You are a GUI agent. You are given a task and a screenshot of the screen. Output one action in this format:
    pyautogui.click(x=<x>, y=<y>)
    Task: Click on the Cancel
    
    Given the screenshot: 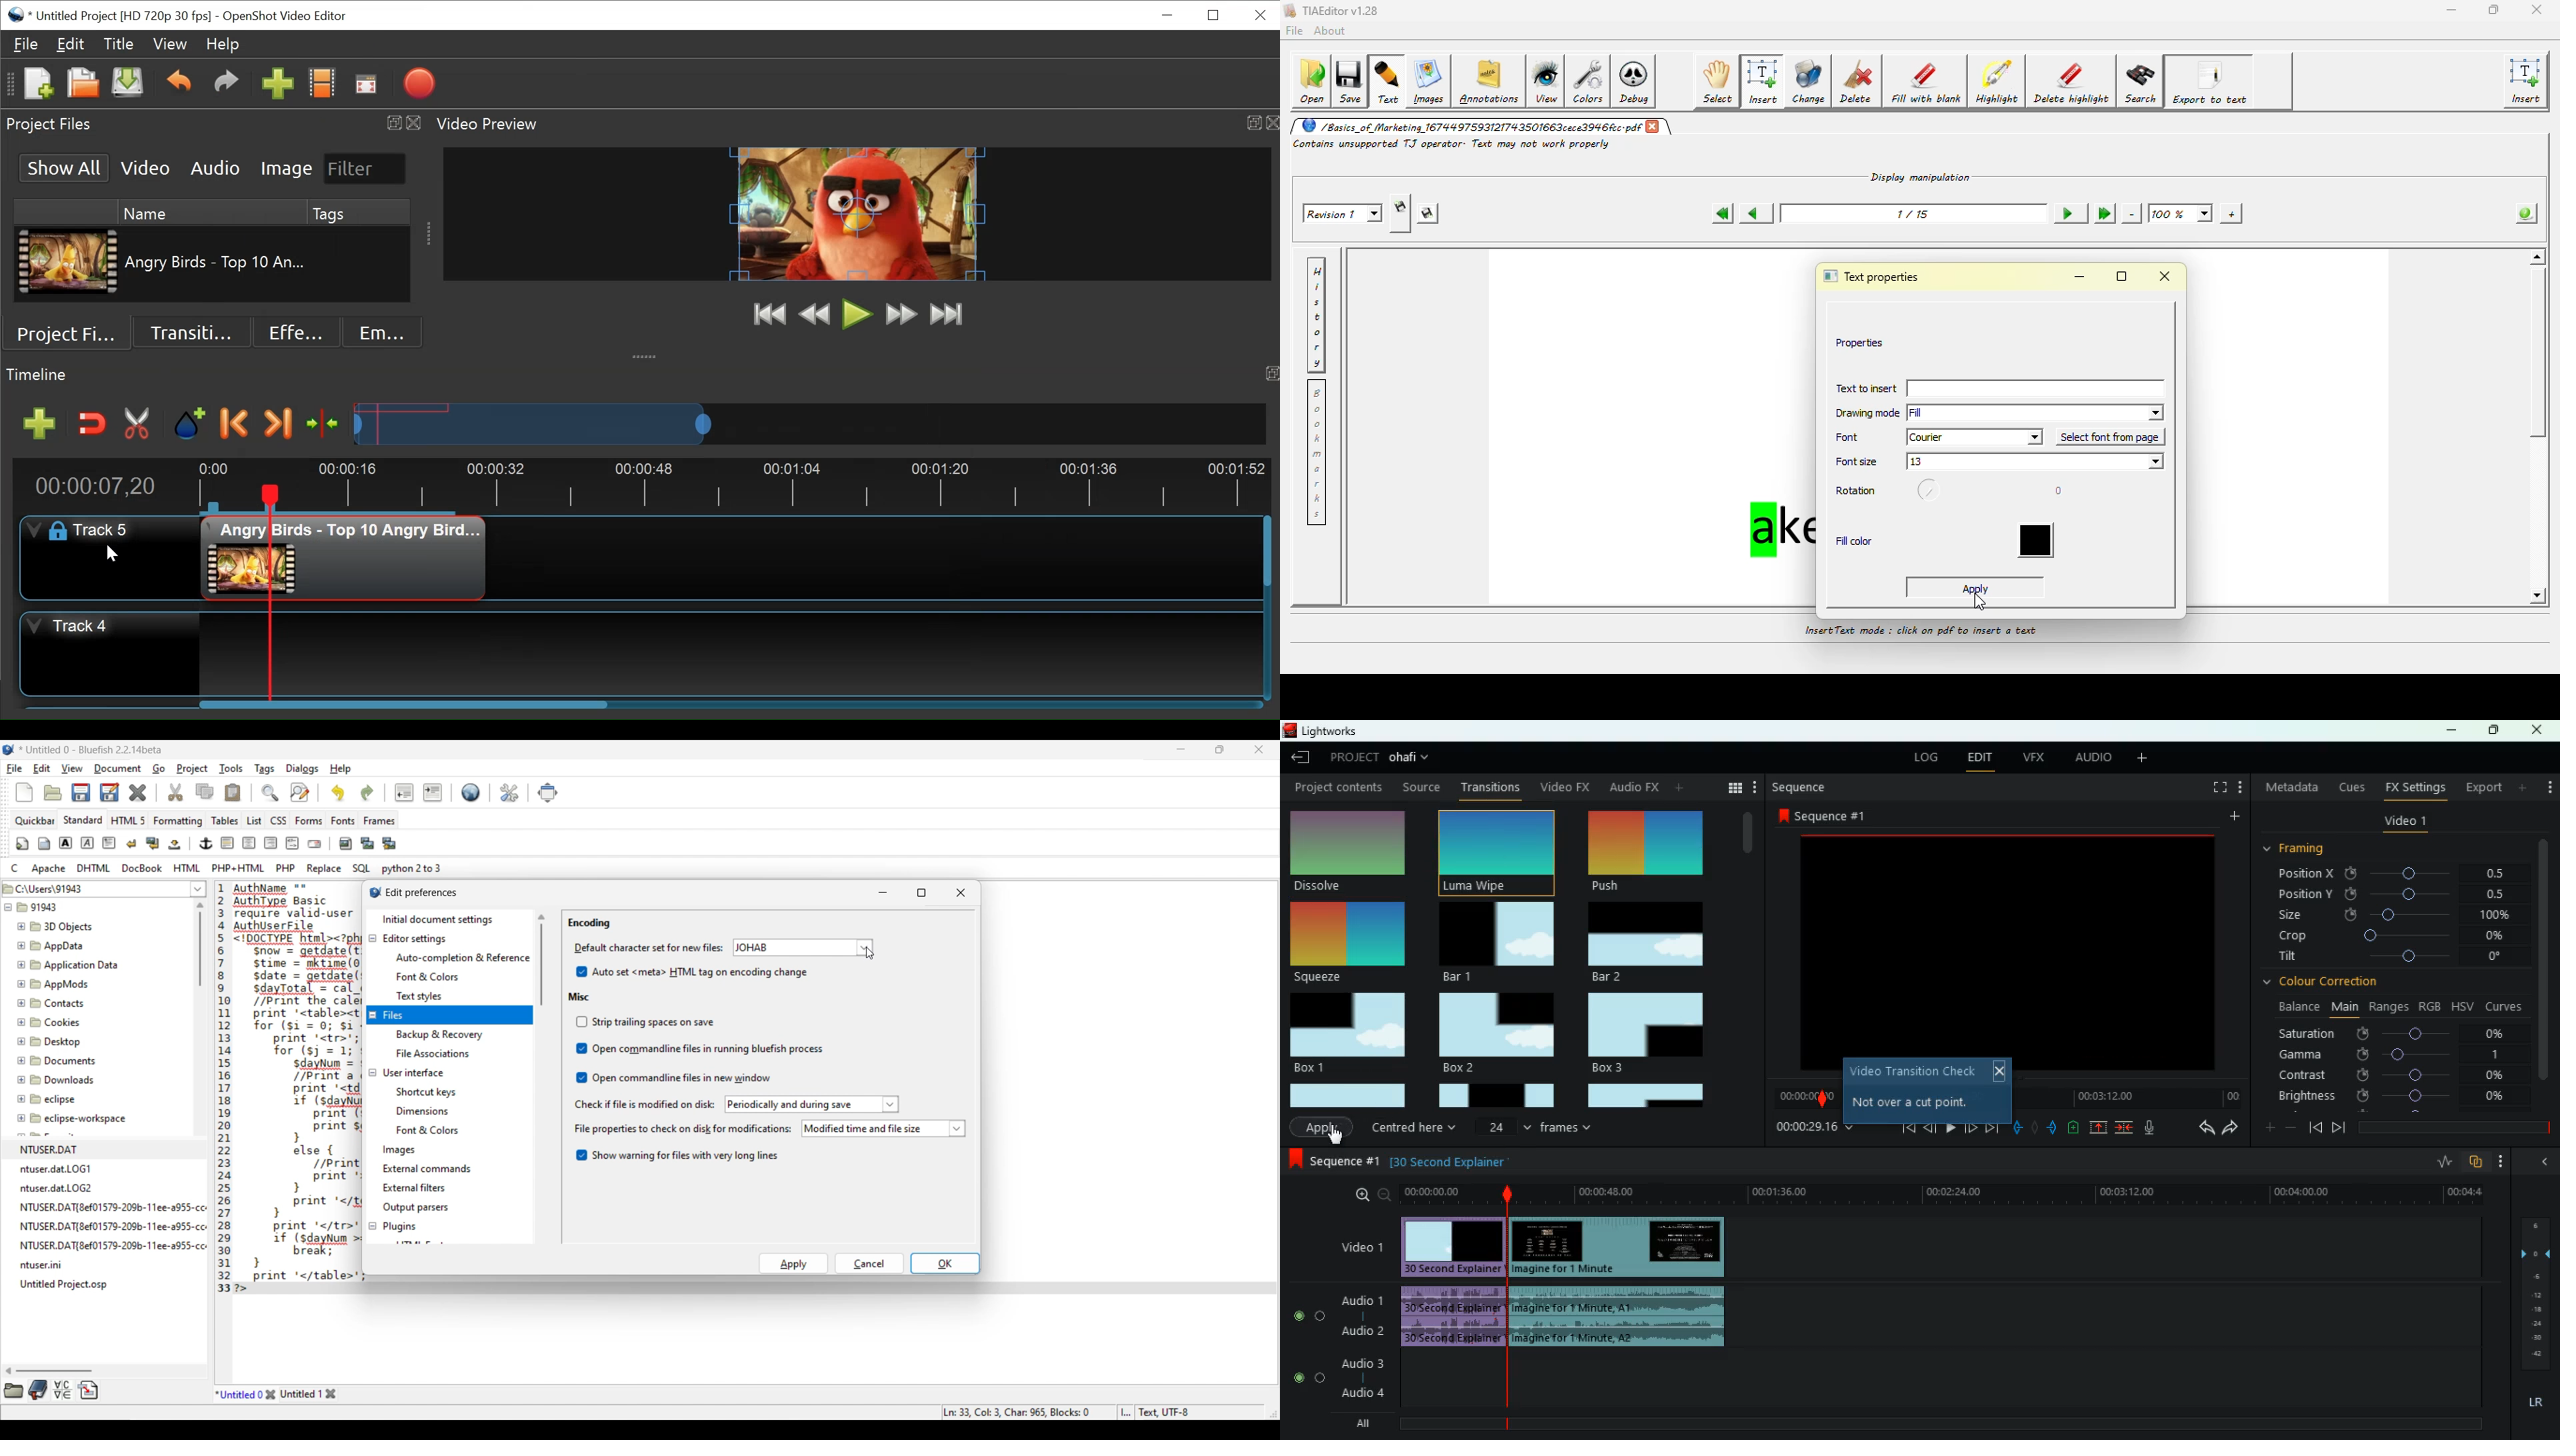 What is the action you would take?
    pyautogui.click(x=807, y=1263)
    